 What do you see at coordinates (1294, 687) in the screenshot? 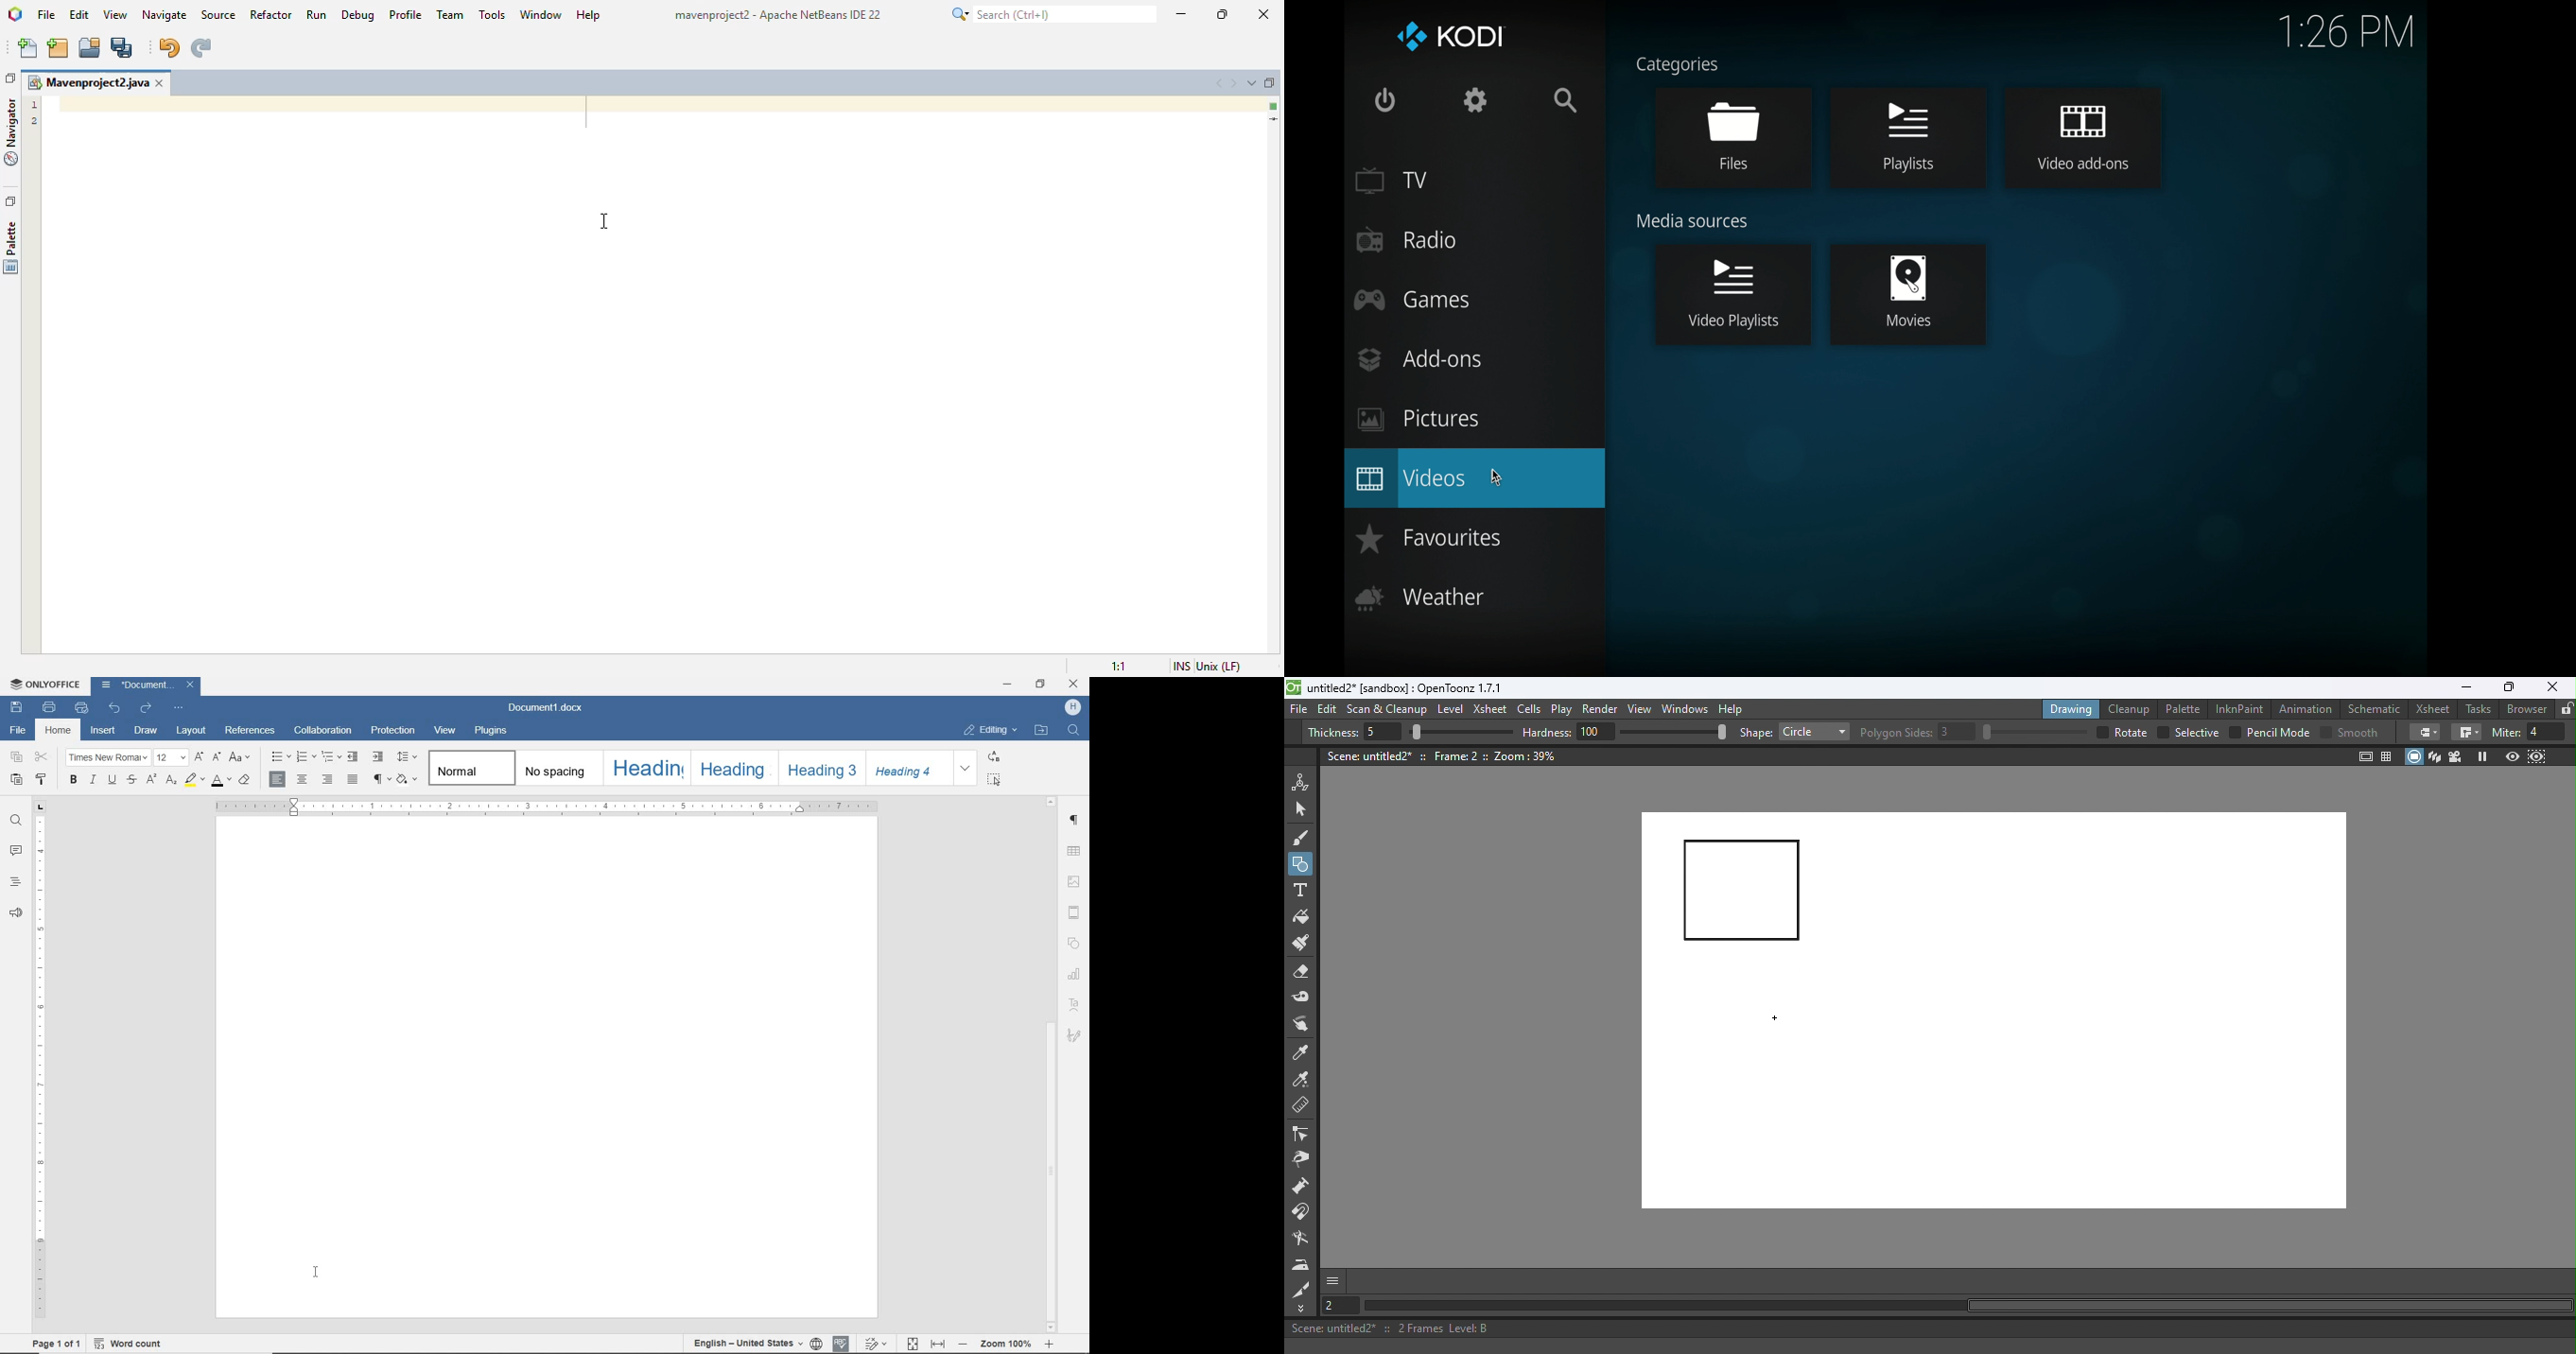
I see `logo` at bounding box center [1294, 687].